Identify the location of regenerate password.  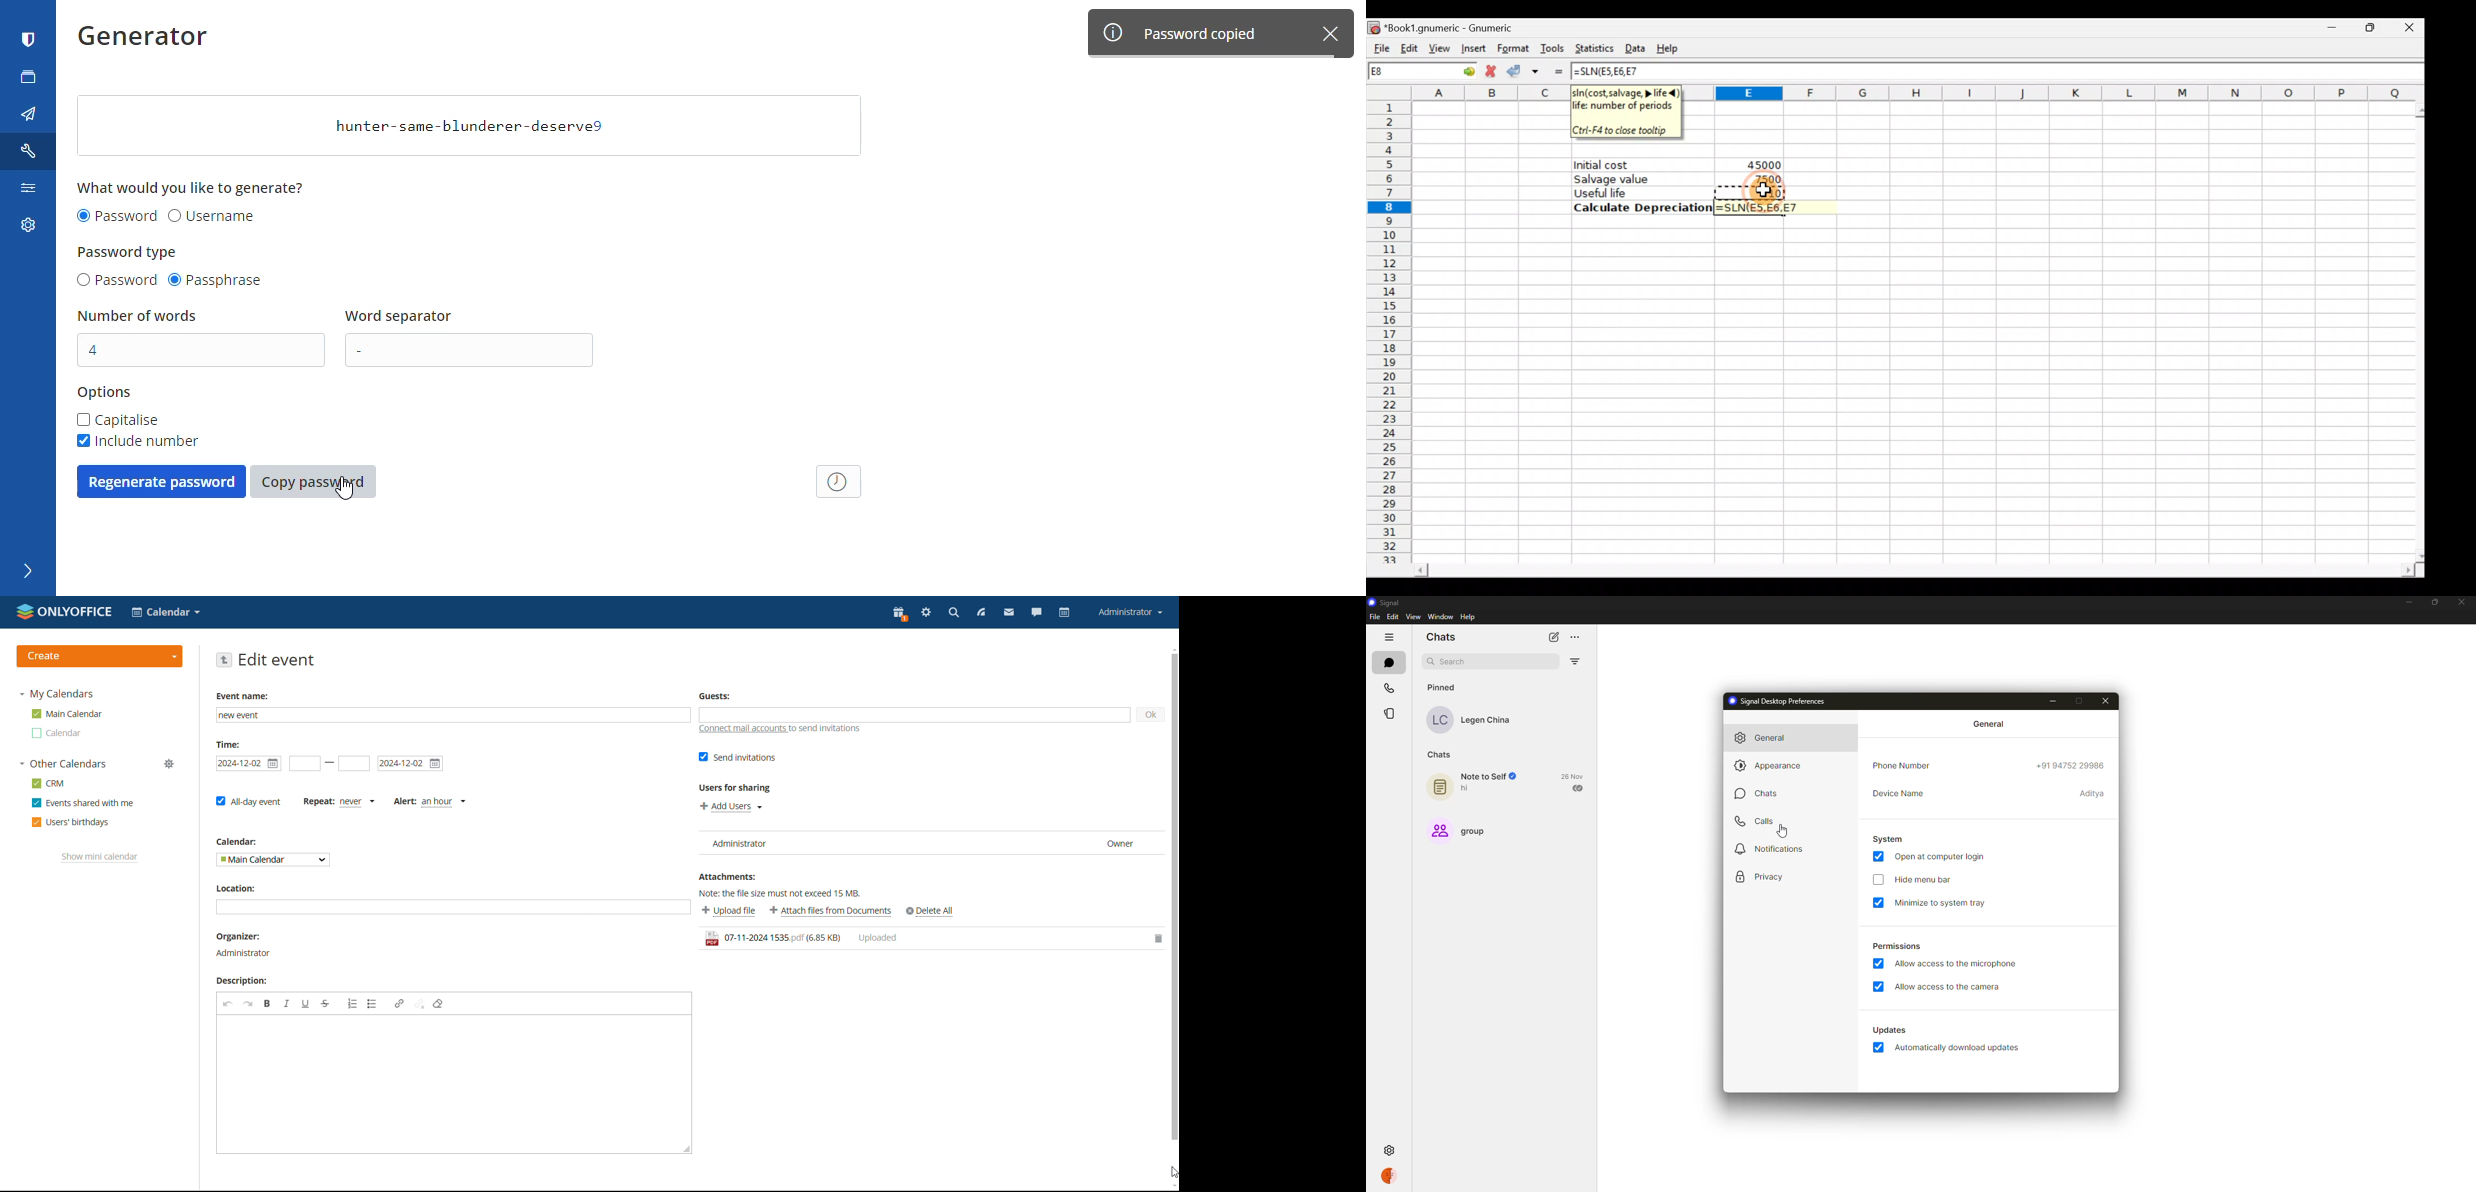
(161, 481).